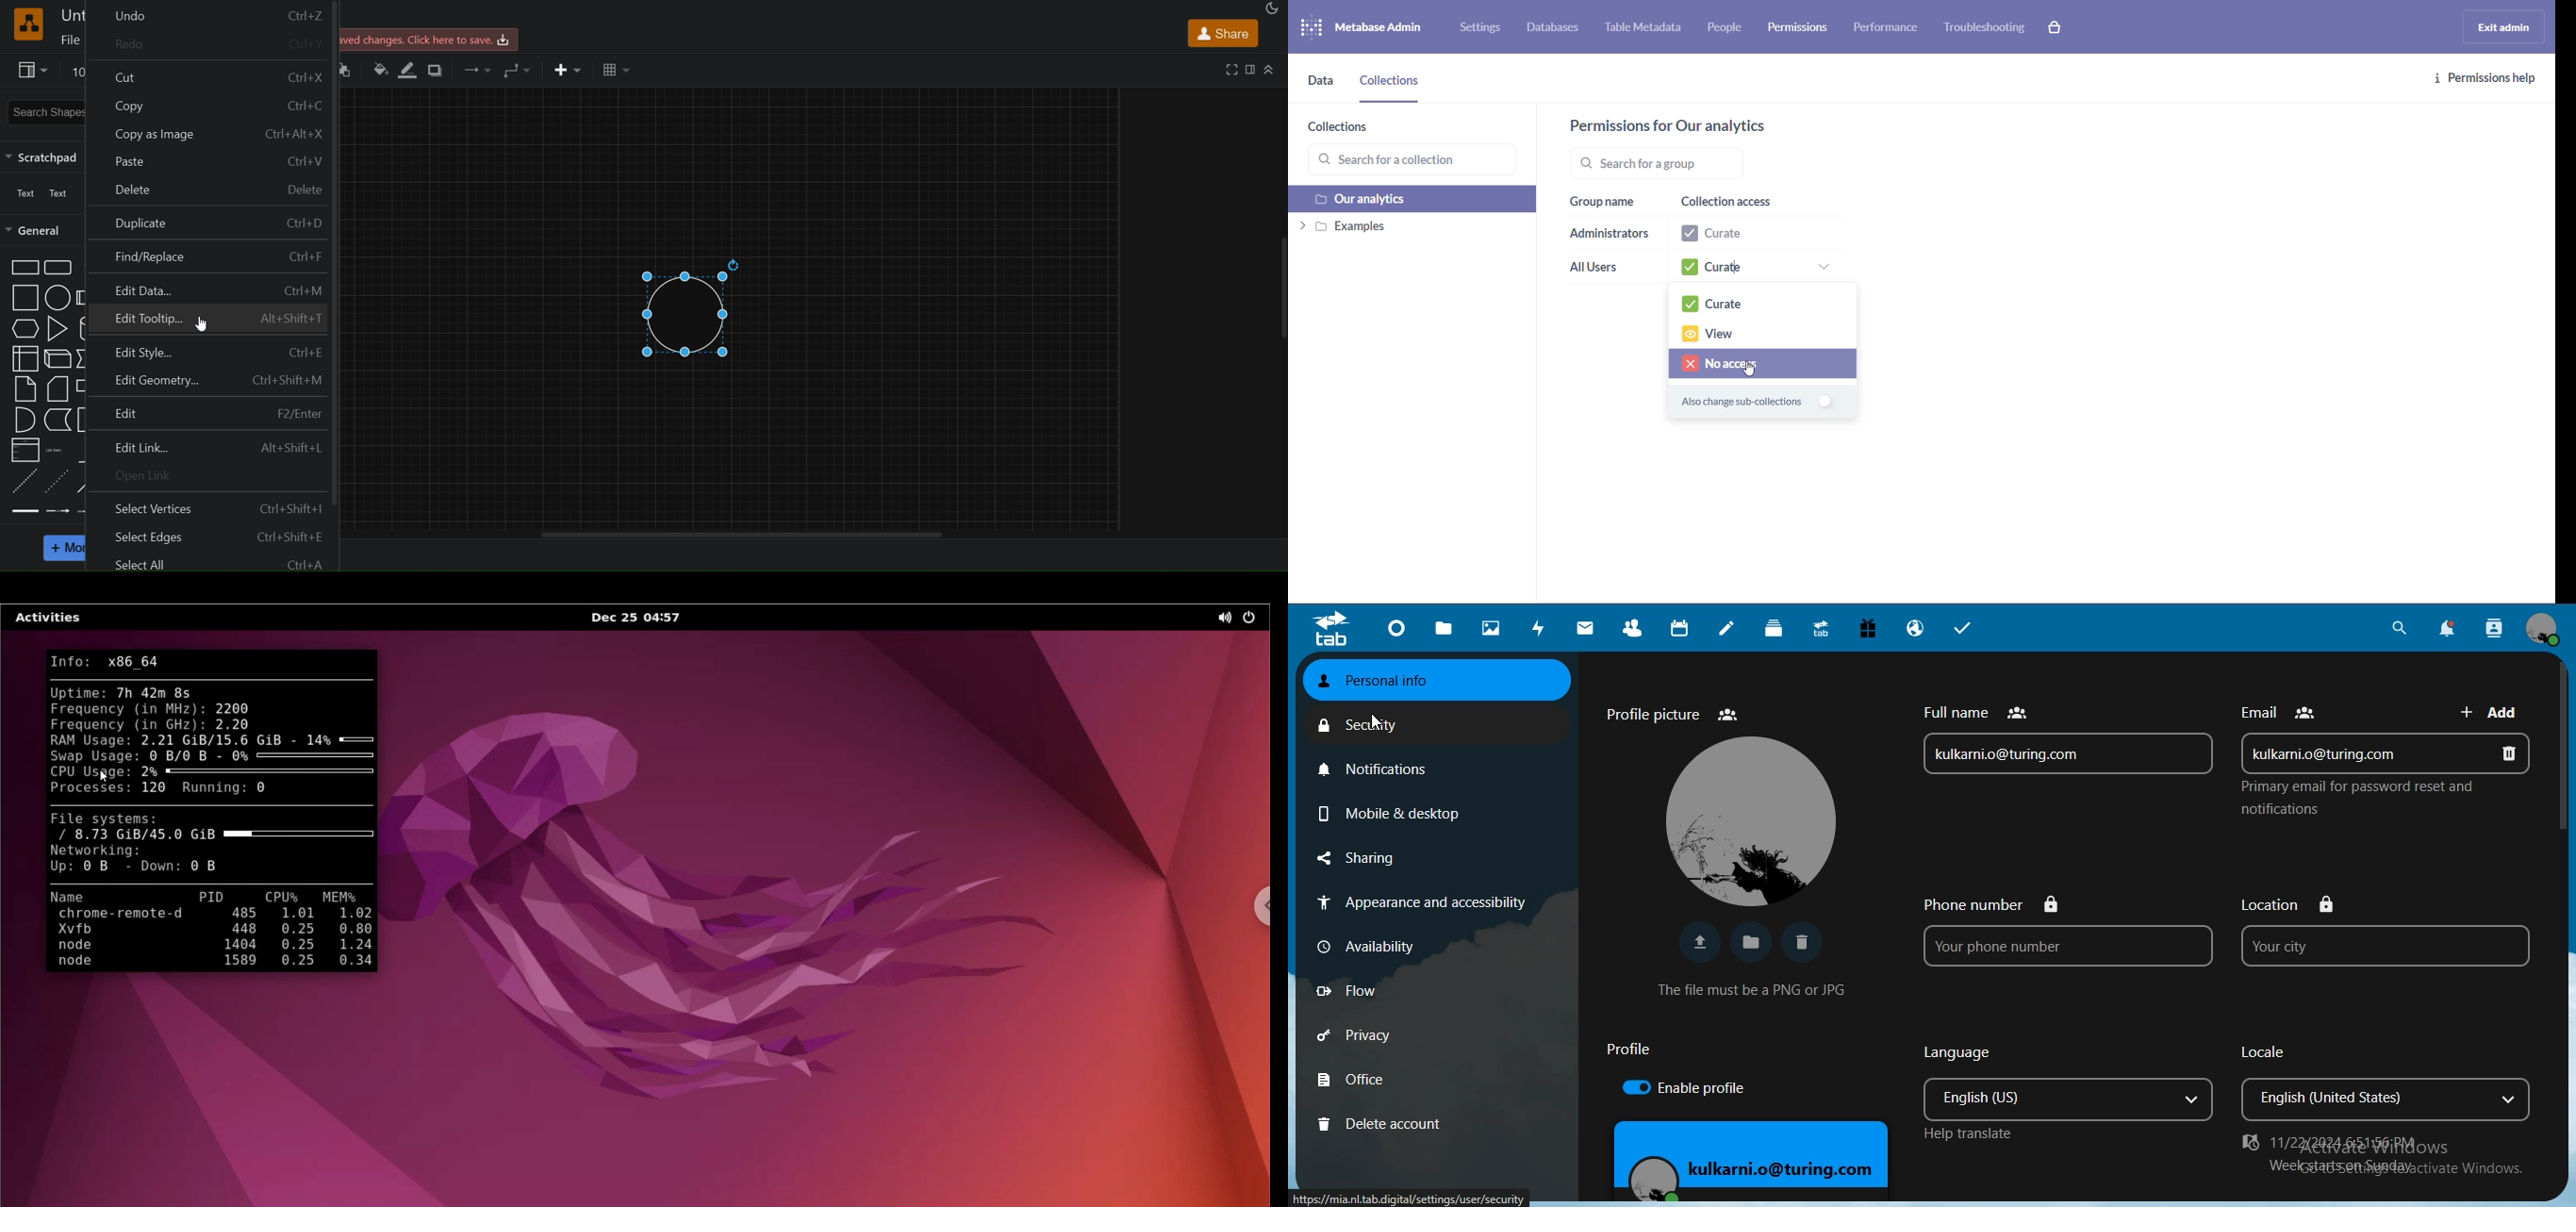 This screenshot has height=1232, width=2576. I want to click on email, so click(2285, 713).